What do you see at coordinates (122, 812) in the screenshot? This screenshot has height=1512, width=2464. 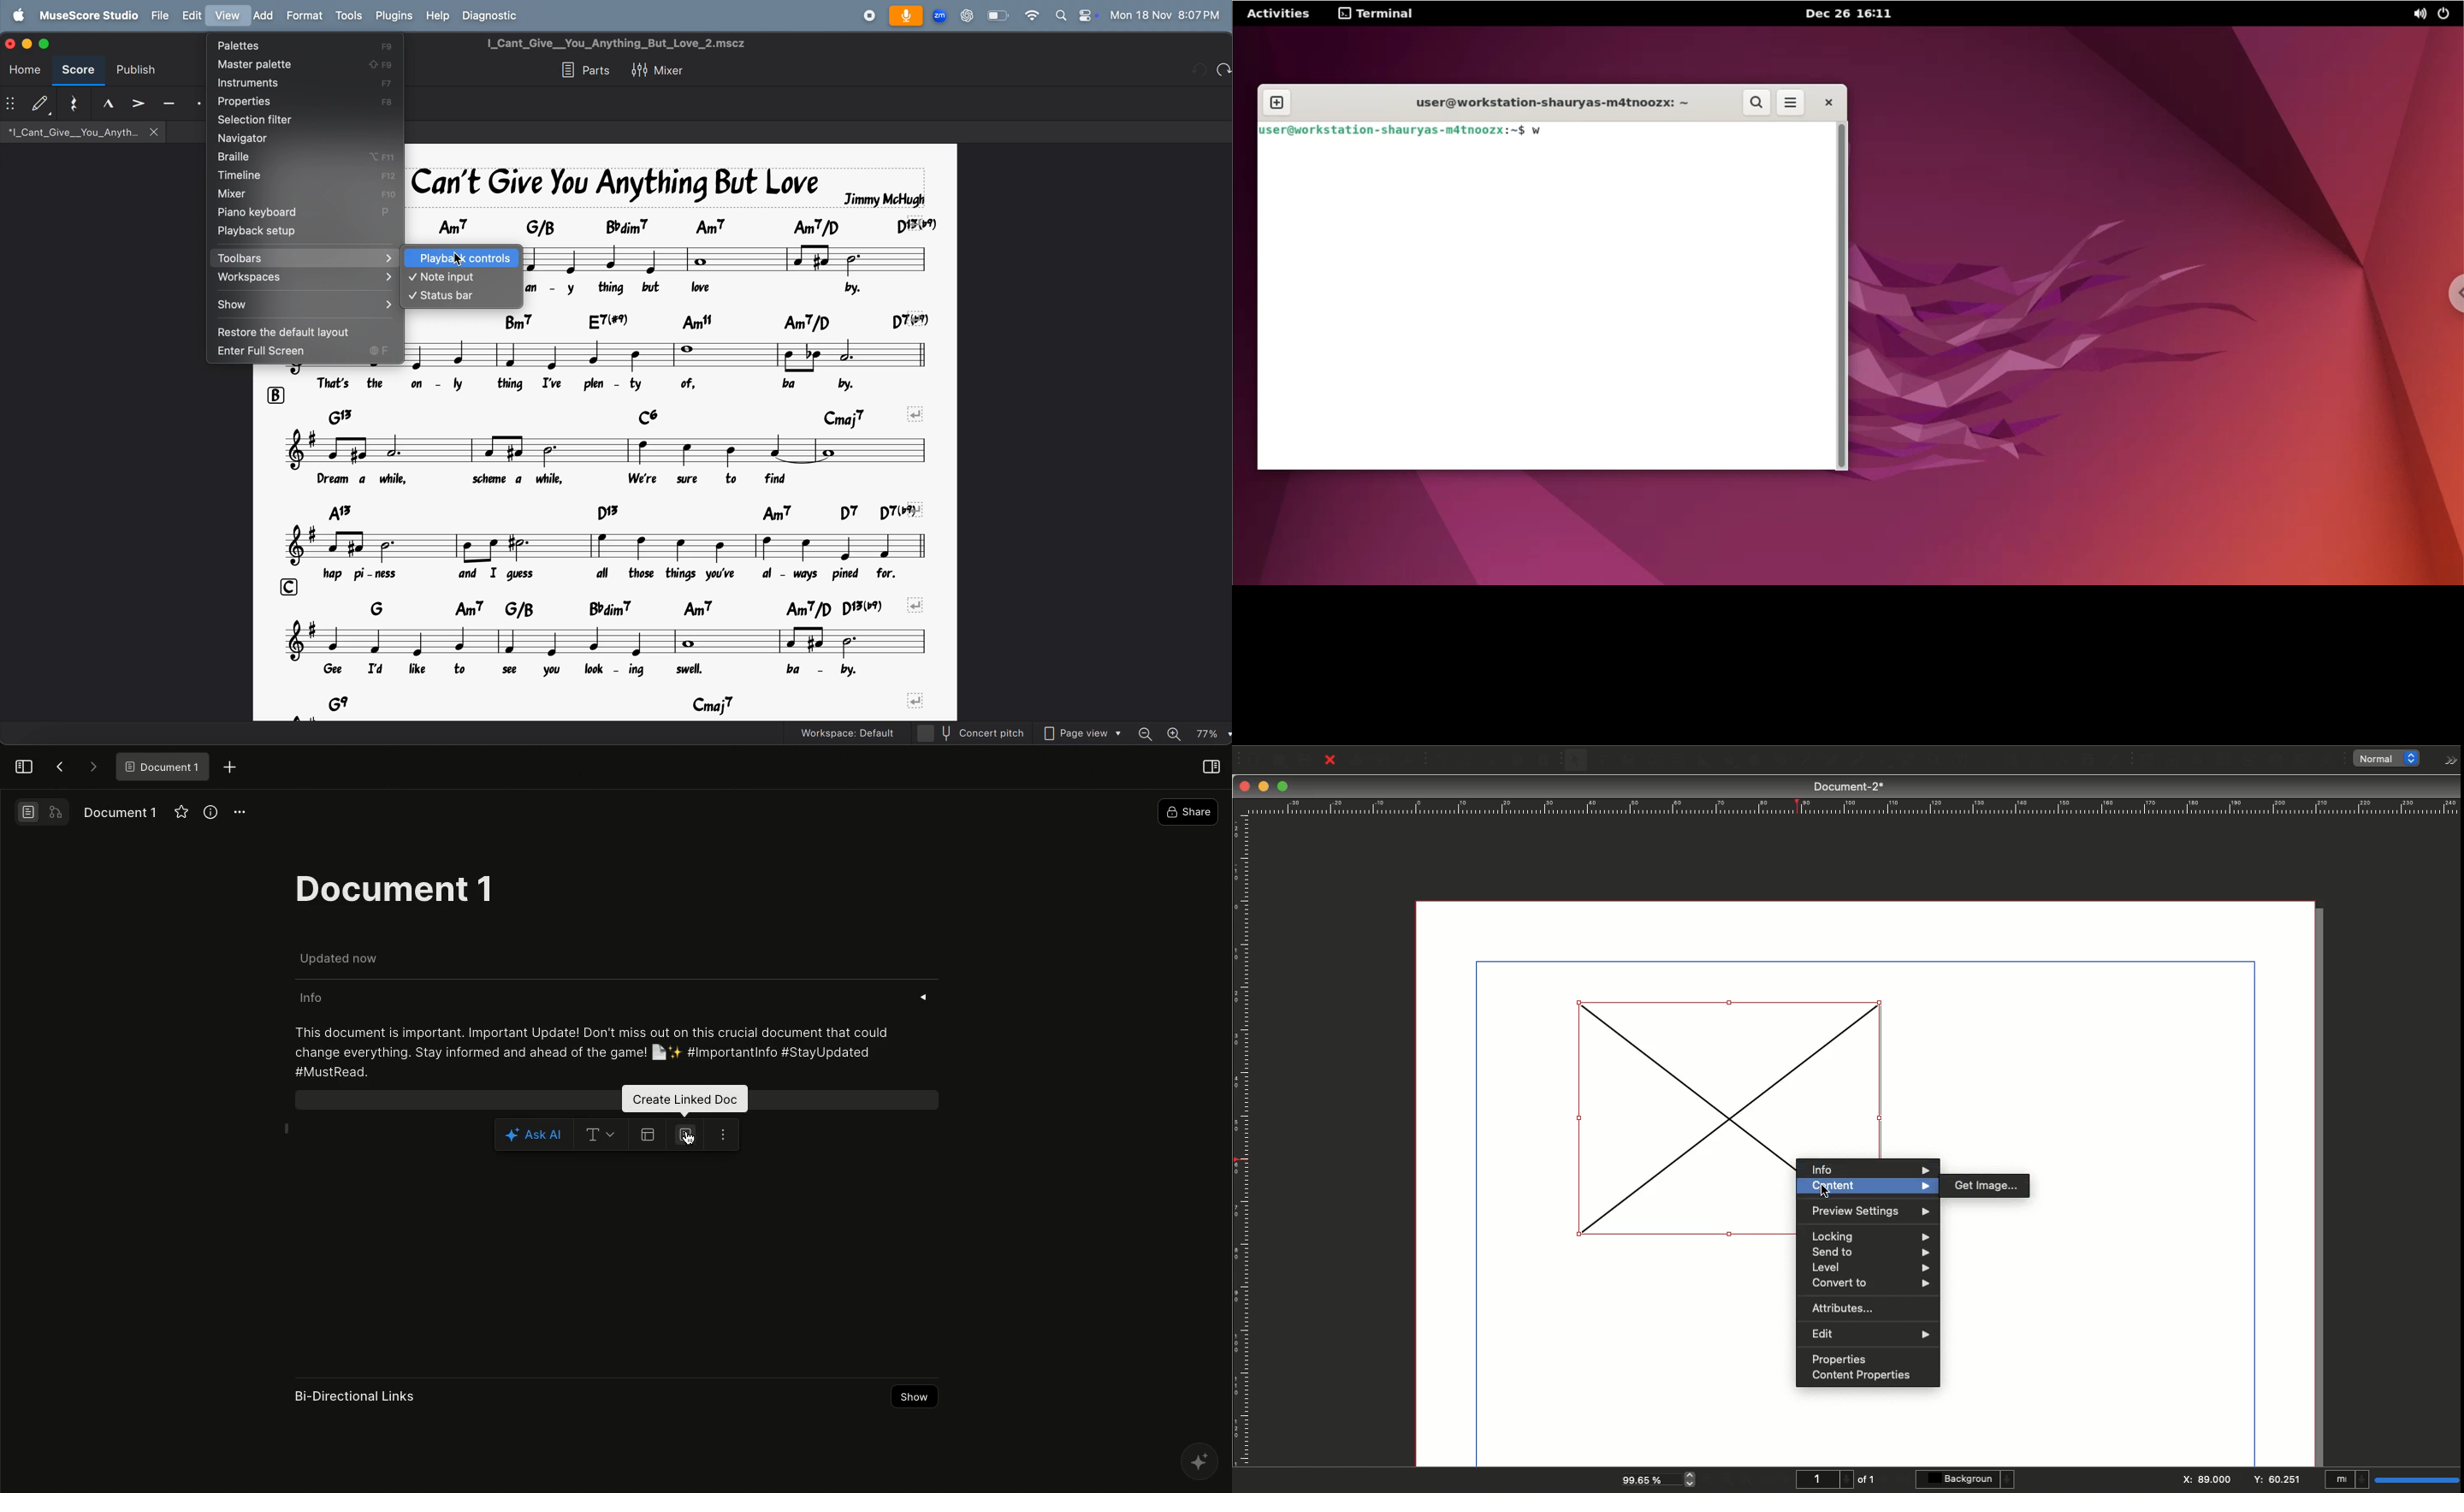 I see `Document 1` at bounding box center [122, 812].